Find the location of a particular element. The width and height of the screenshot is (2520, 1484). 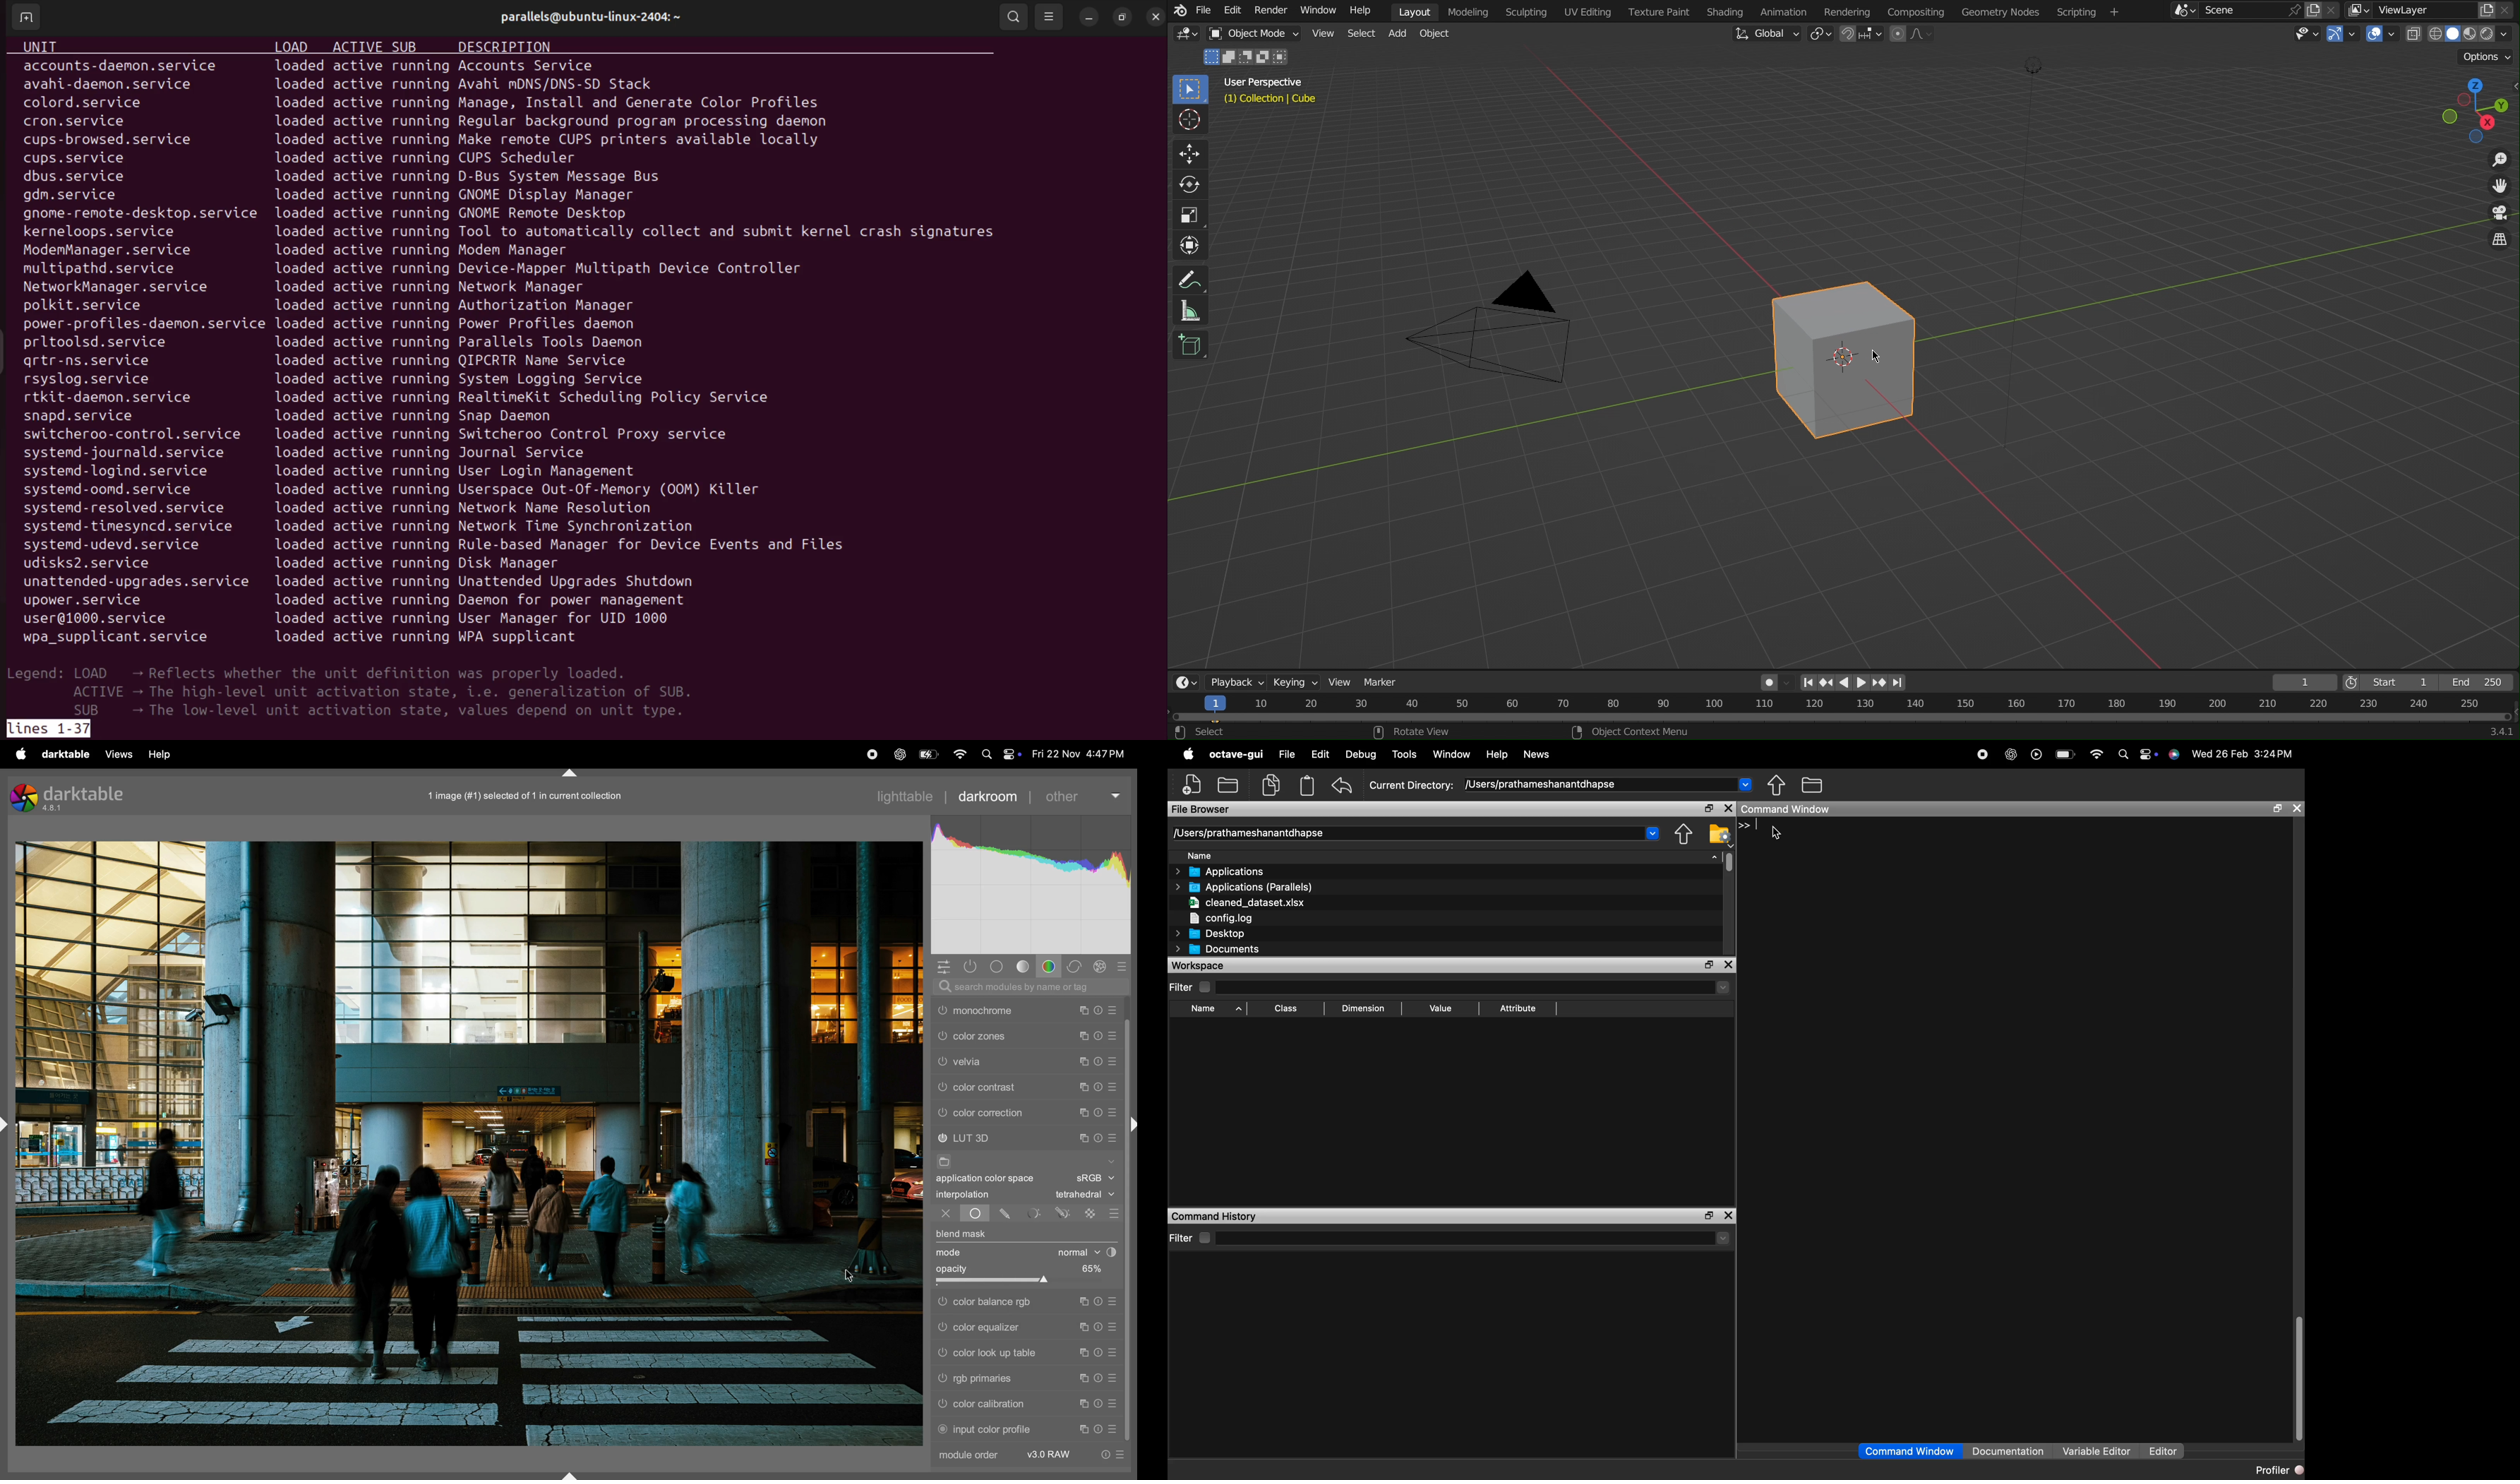

spotlight search is located at coordinates (986, 753).